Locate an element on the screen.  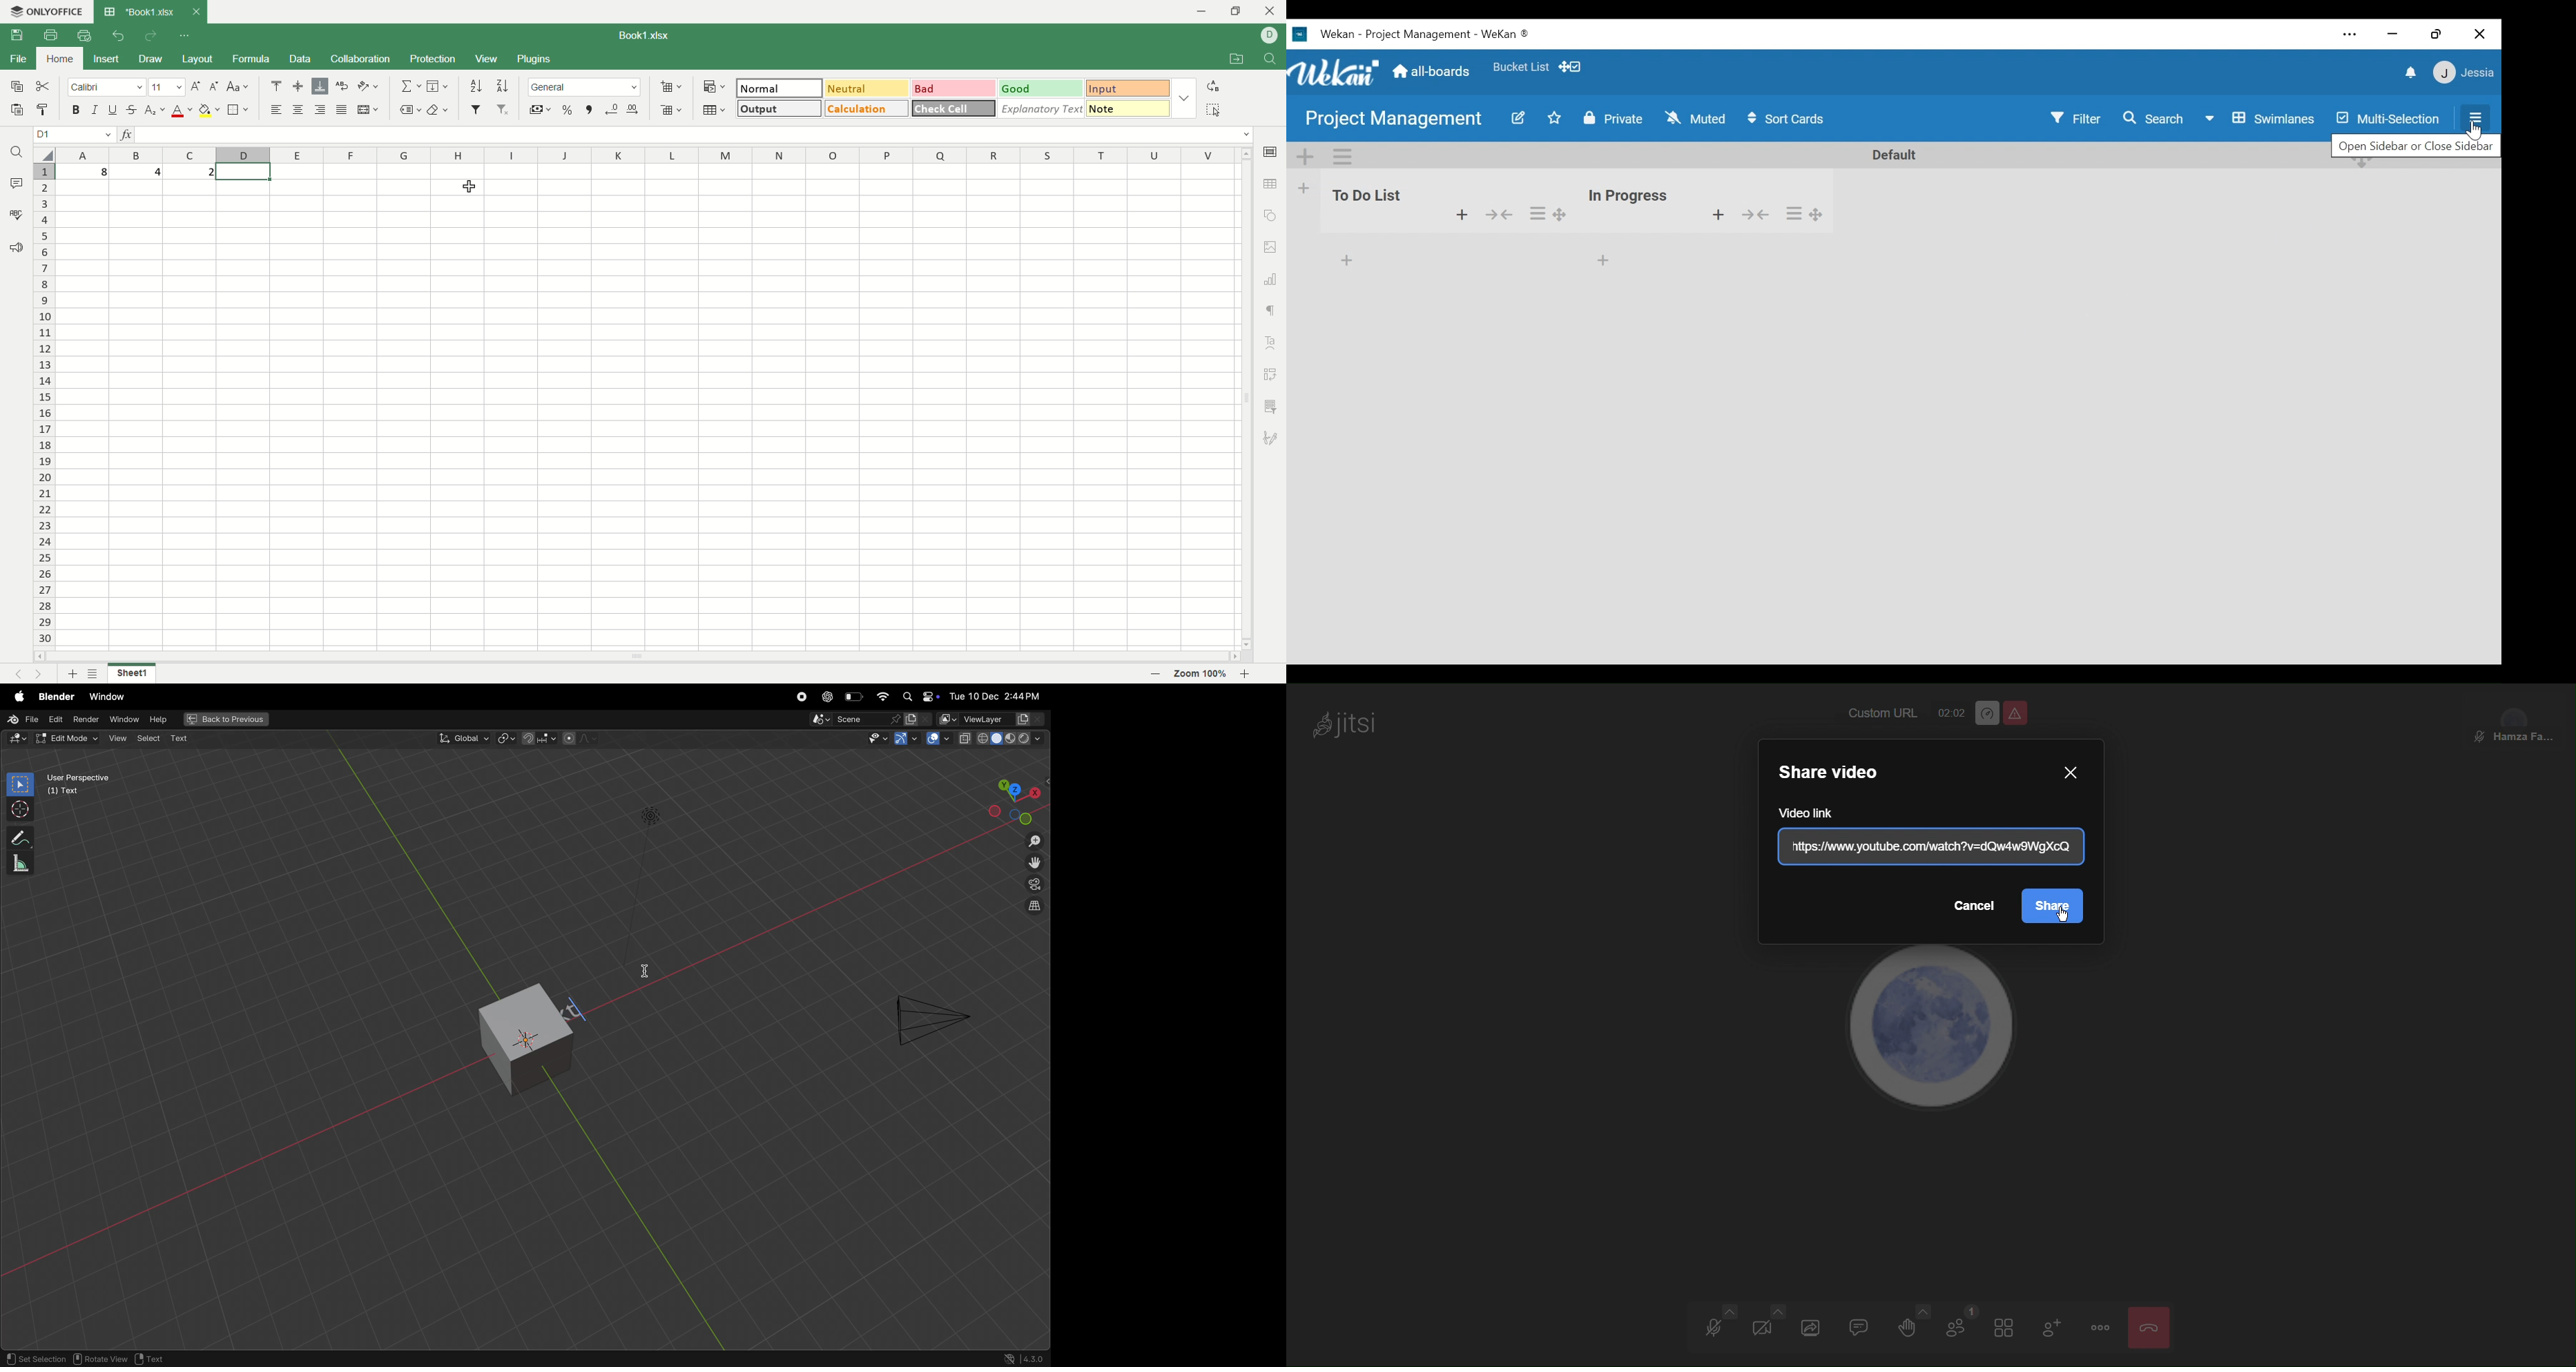
align middle is located at coordinates (296, 86).